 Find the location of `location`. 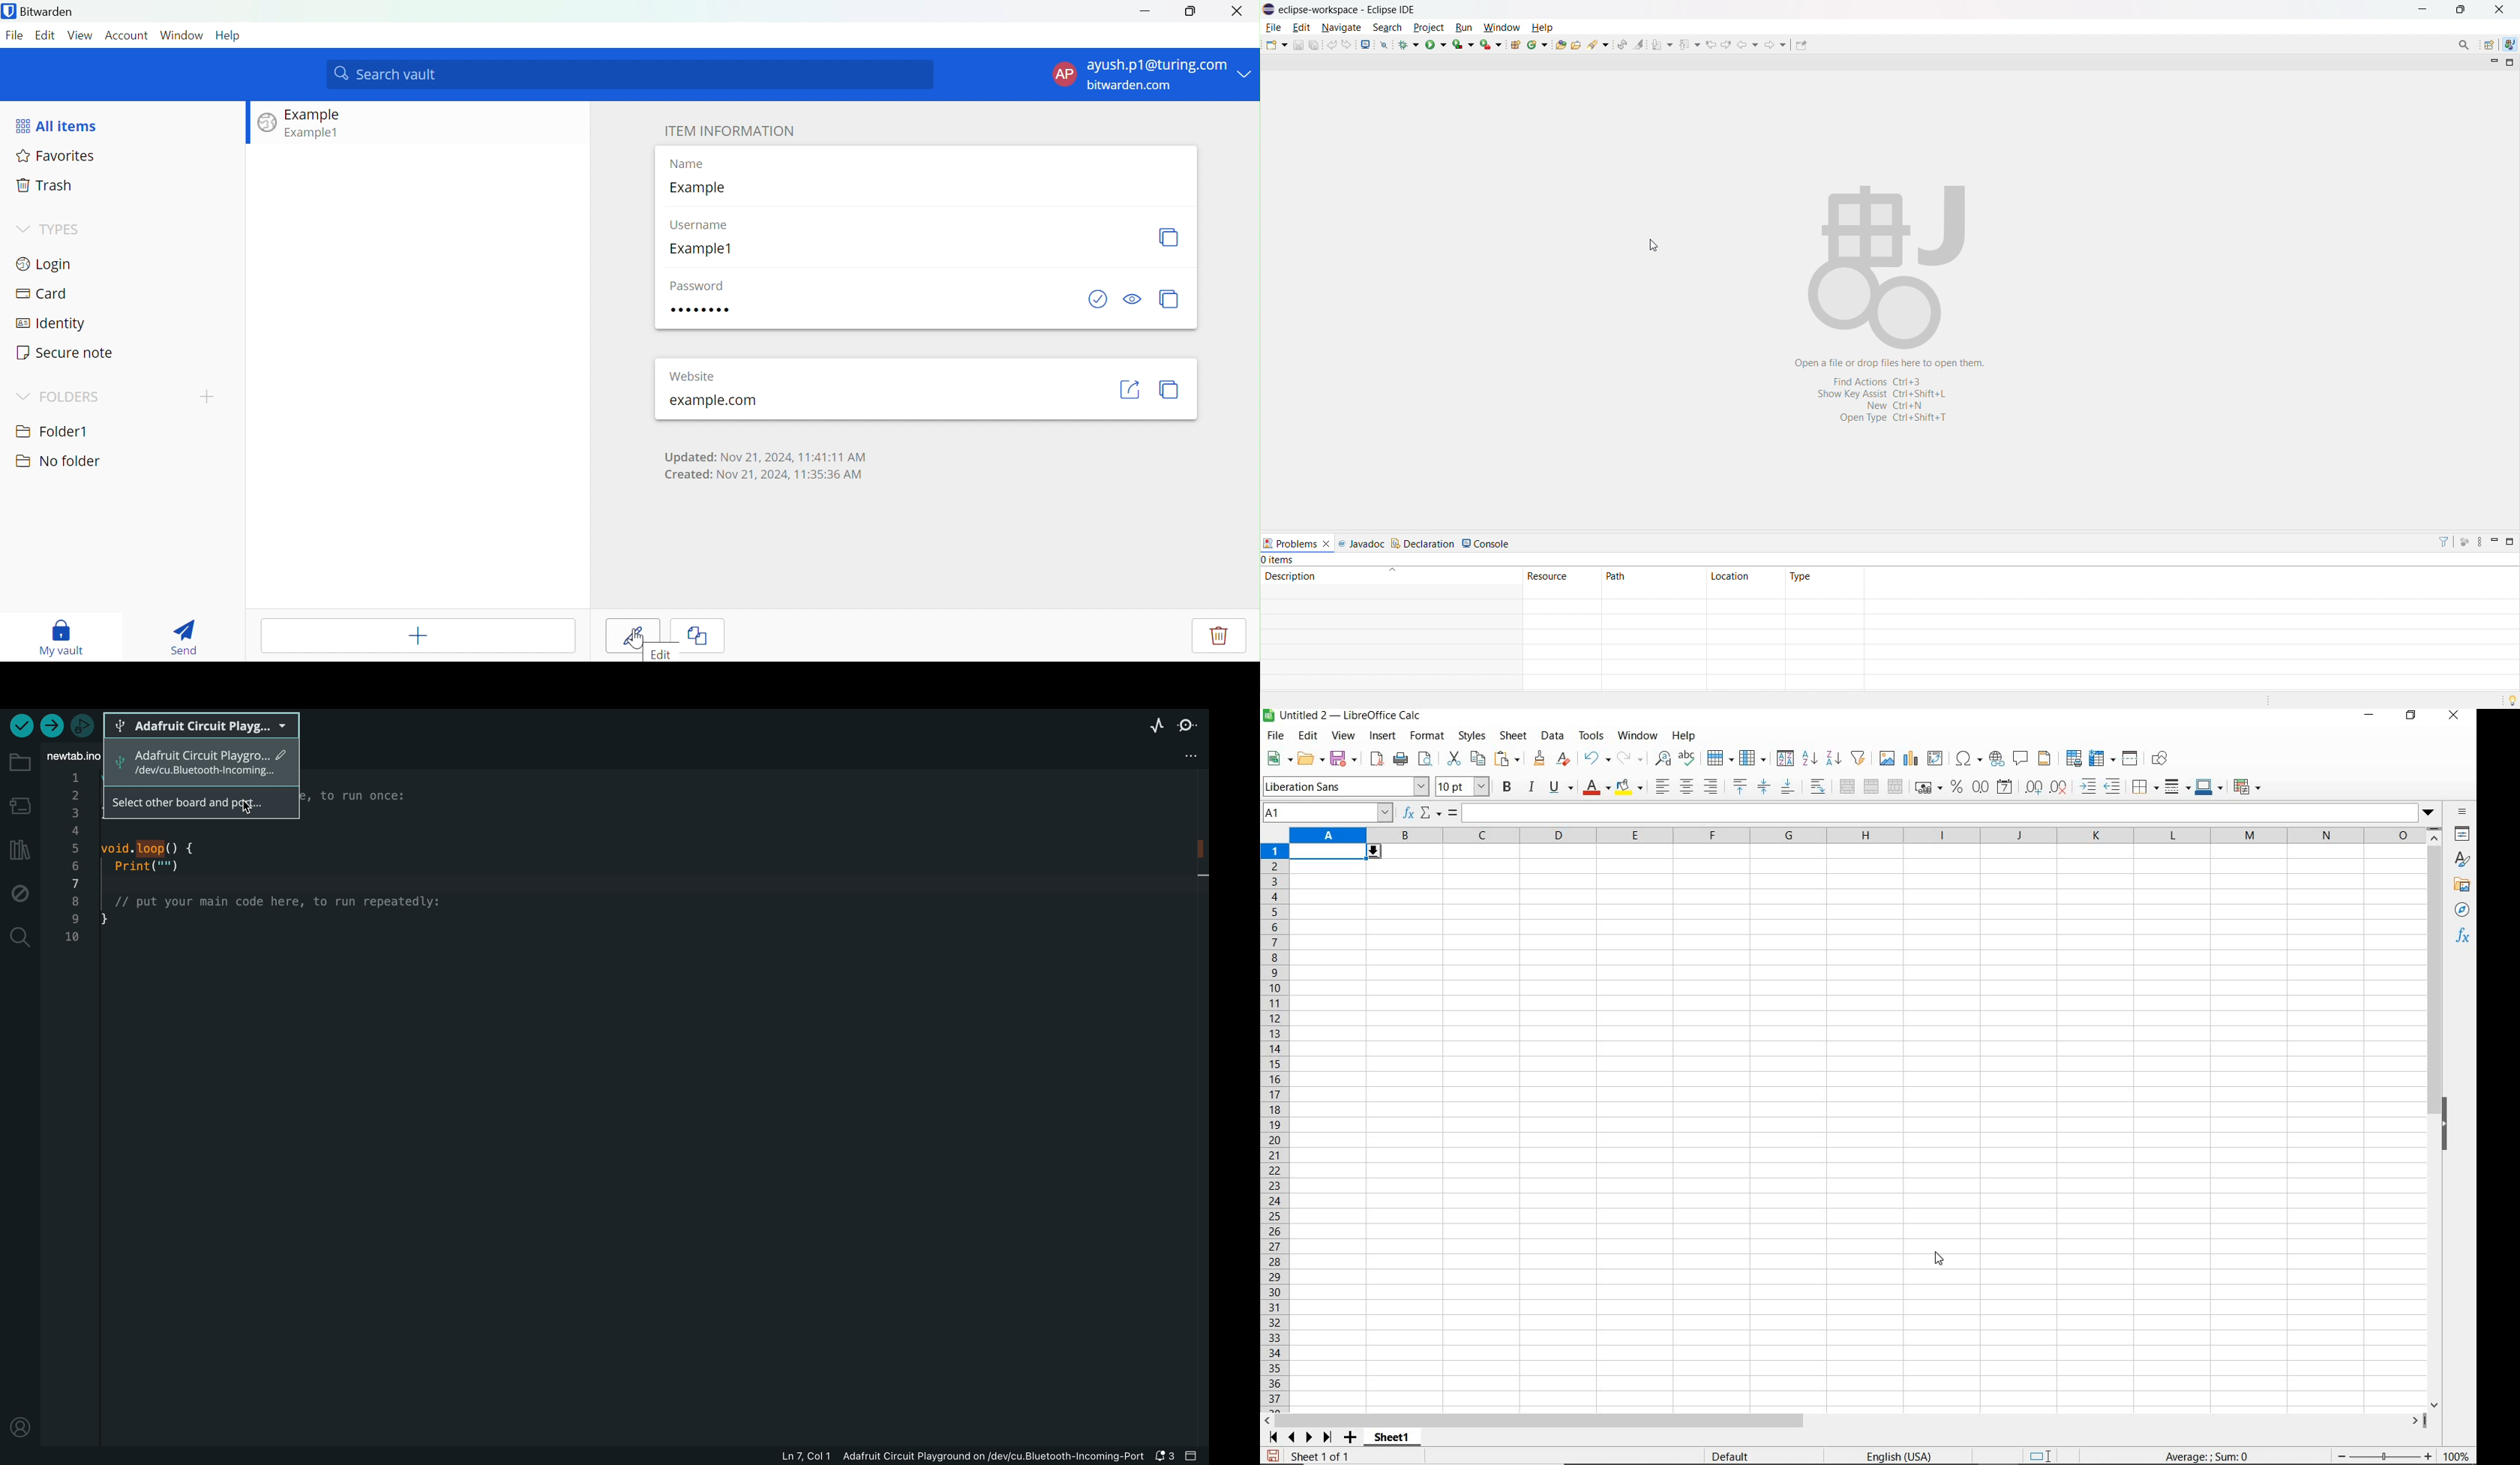

location is located at coordinates (1745, 575).